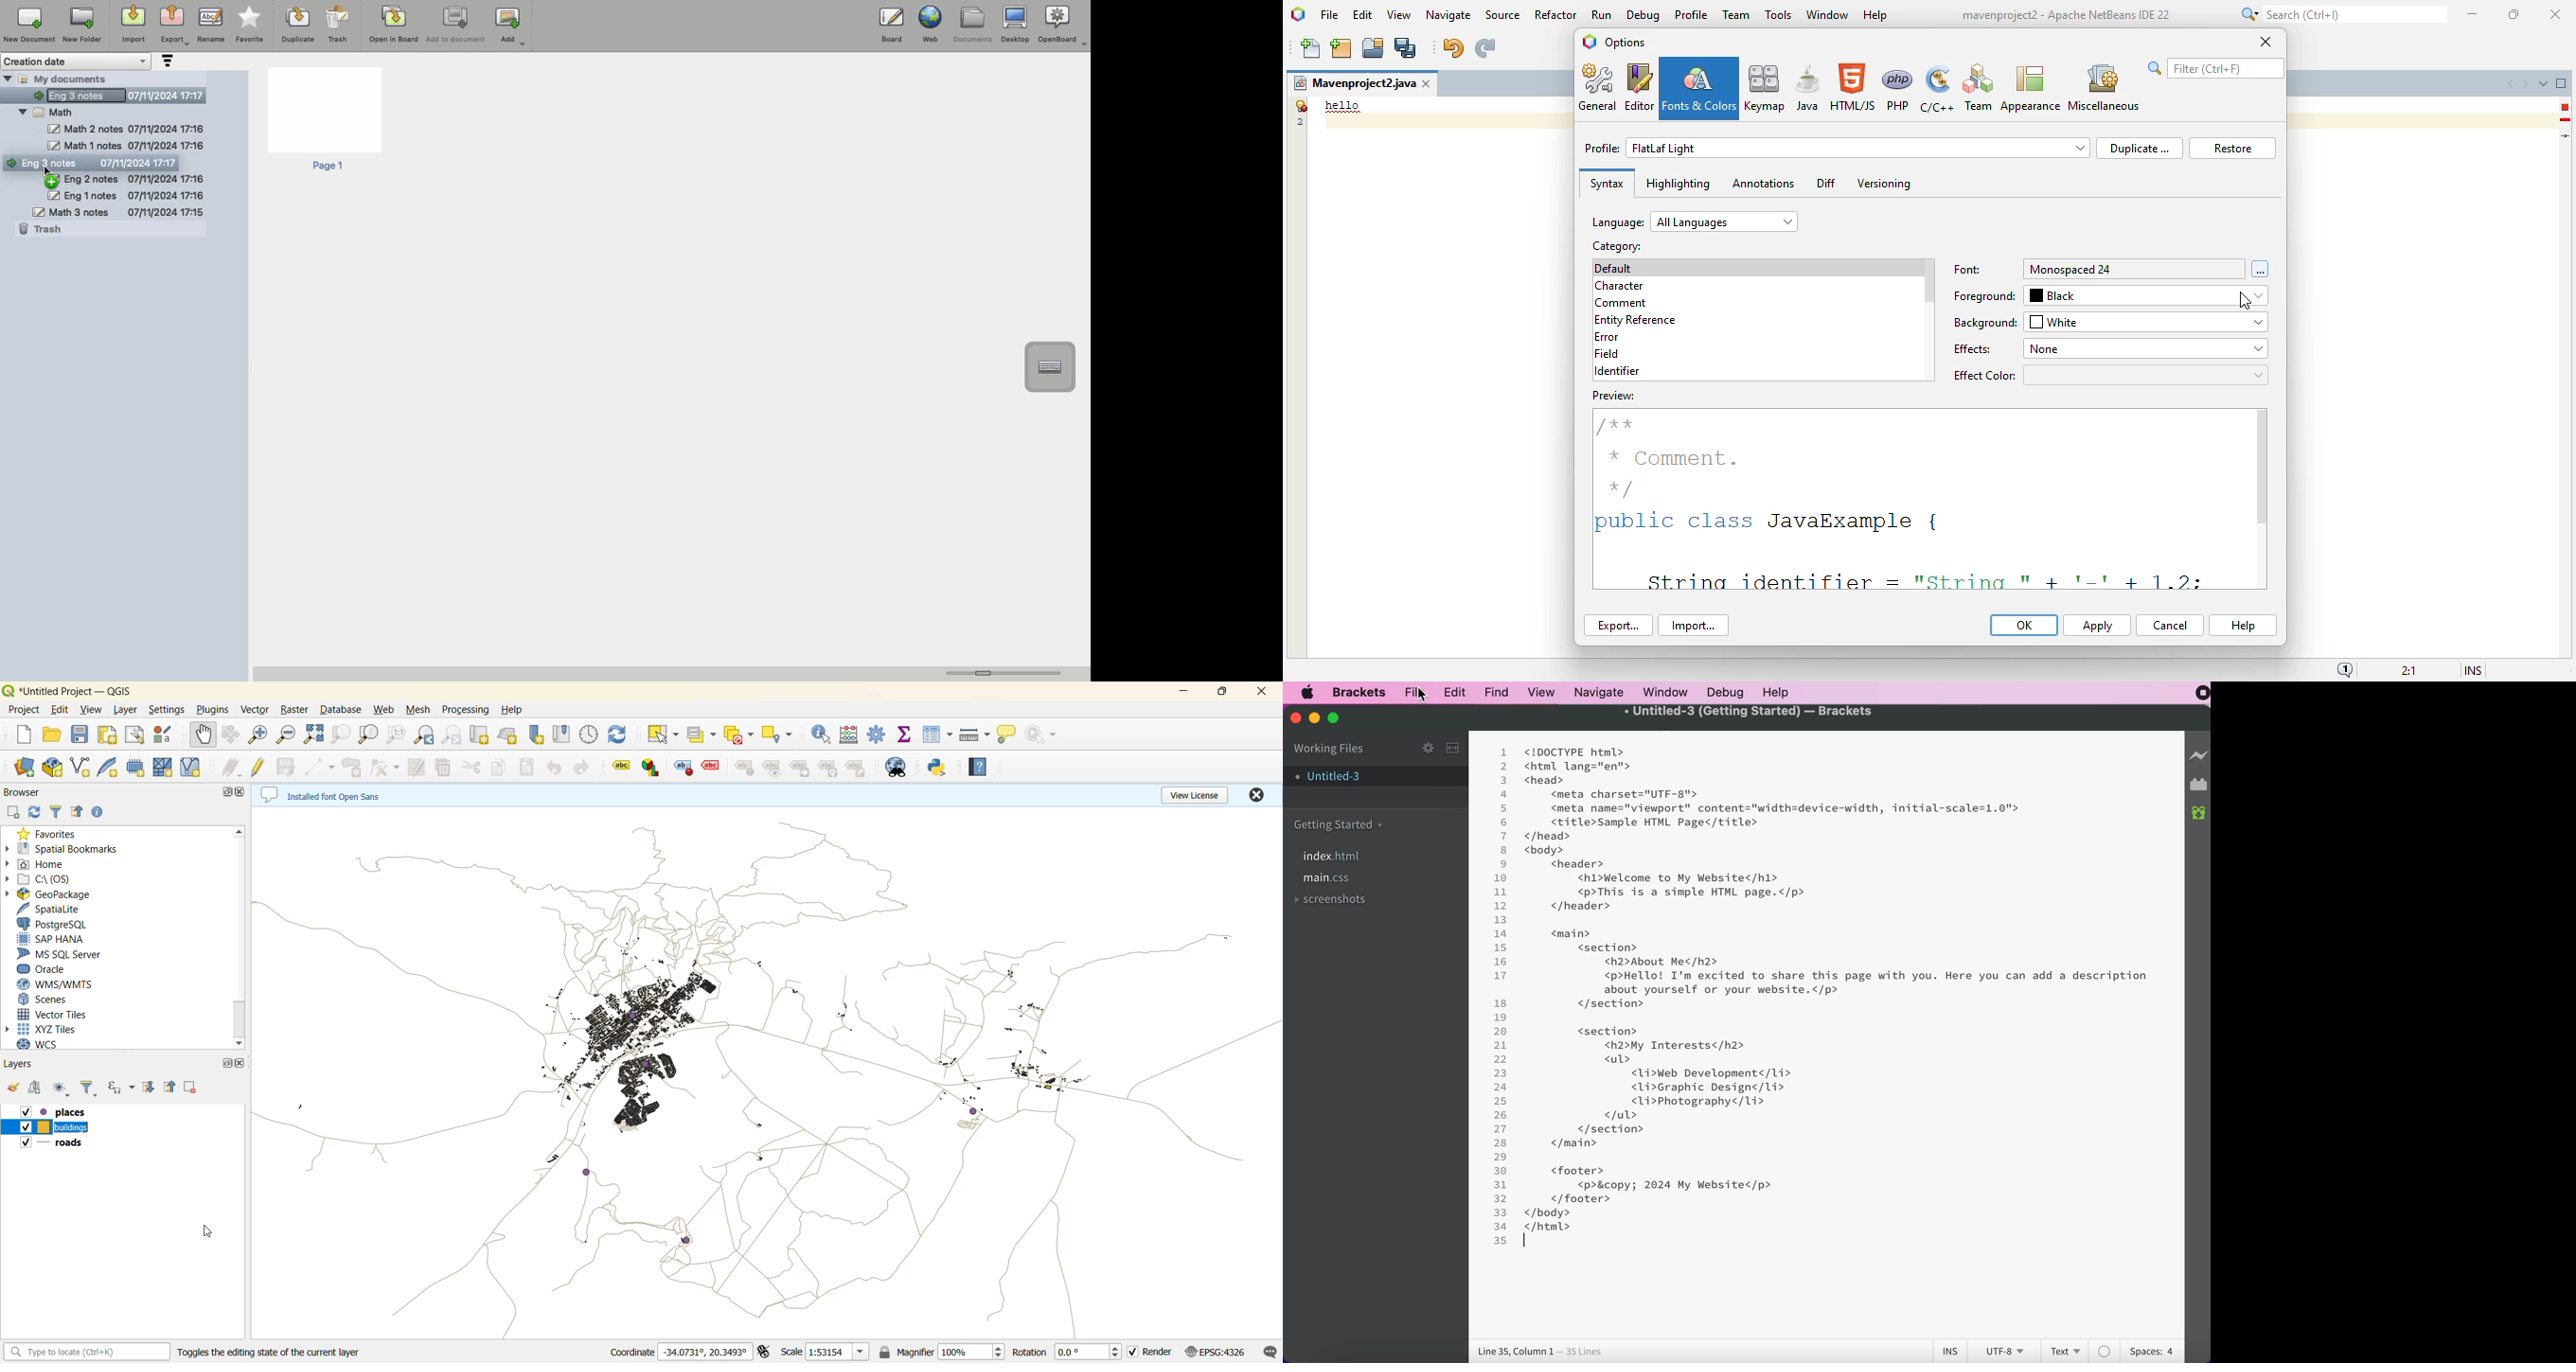  What do you see at coordinates (1182, 693) in the screenshot?
I see `minimzie` at bounding box center [1182, 693].